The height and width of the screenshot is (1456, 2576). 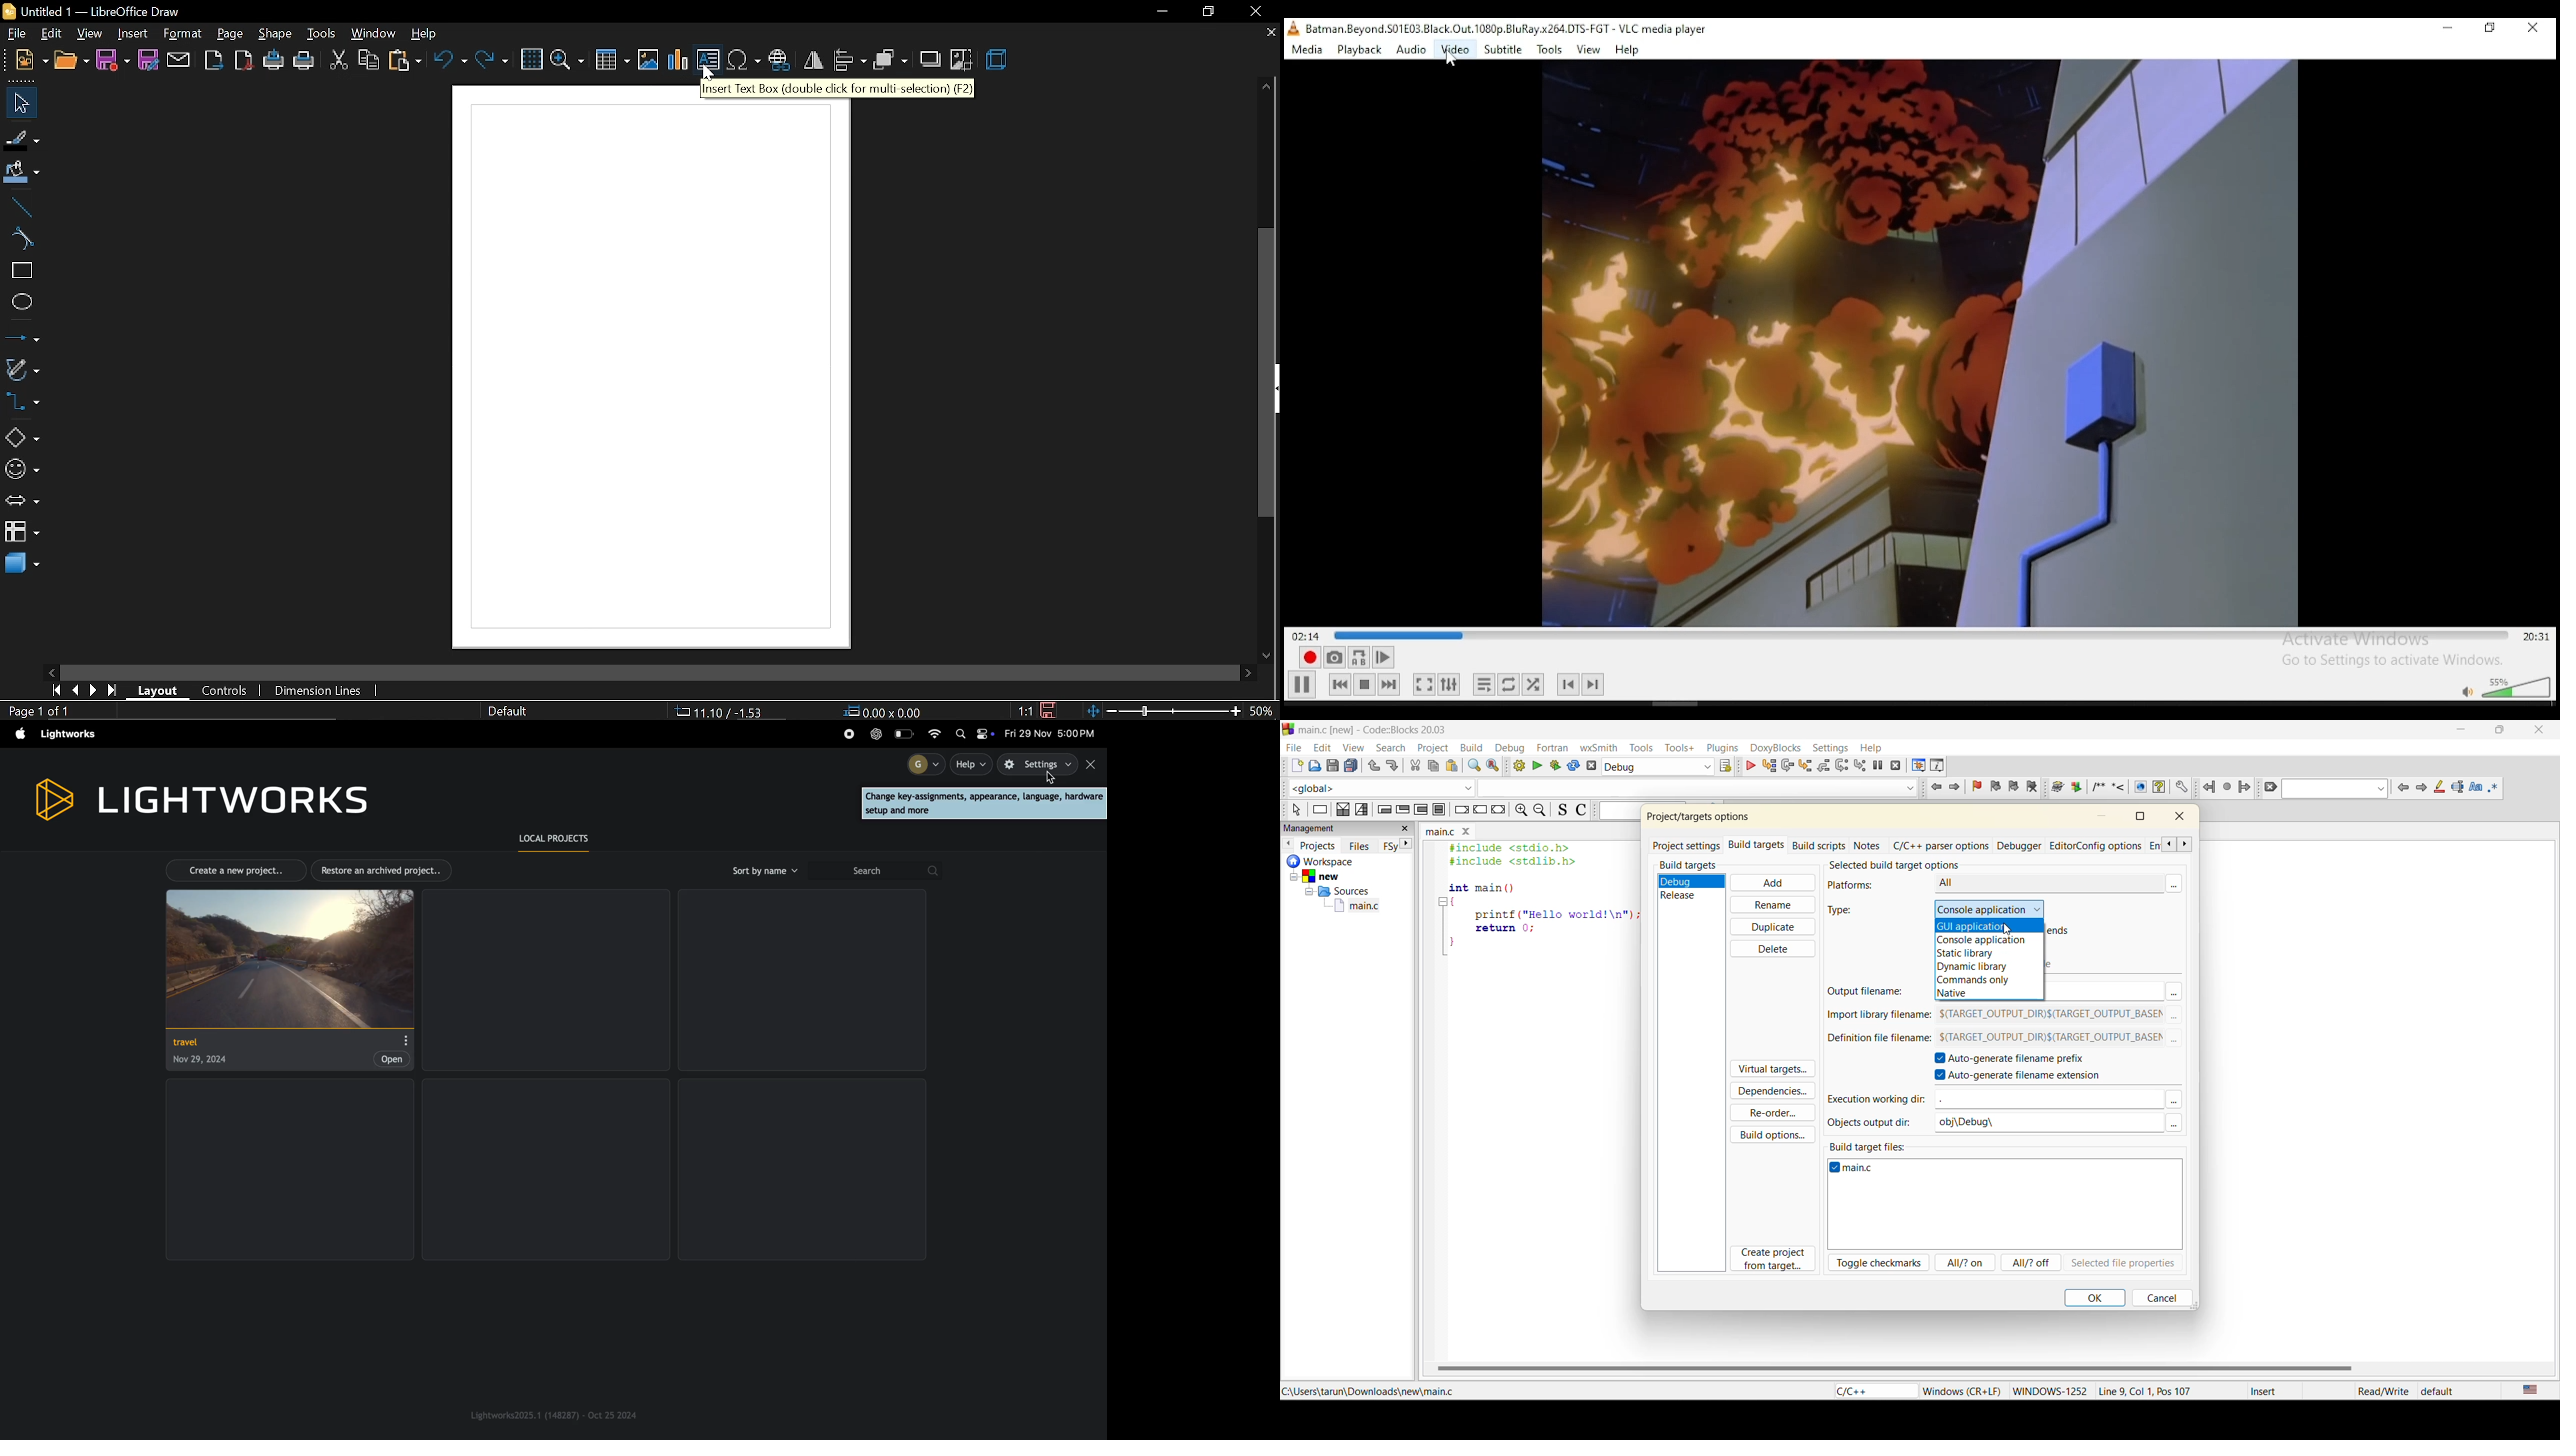 What do you see at coordinates (1289, 843) in the screenshot?
I see `previous` at bounding box center [1289, 843].